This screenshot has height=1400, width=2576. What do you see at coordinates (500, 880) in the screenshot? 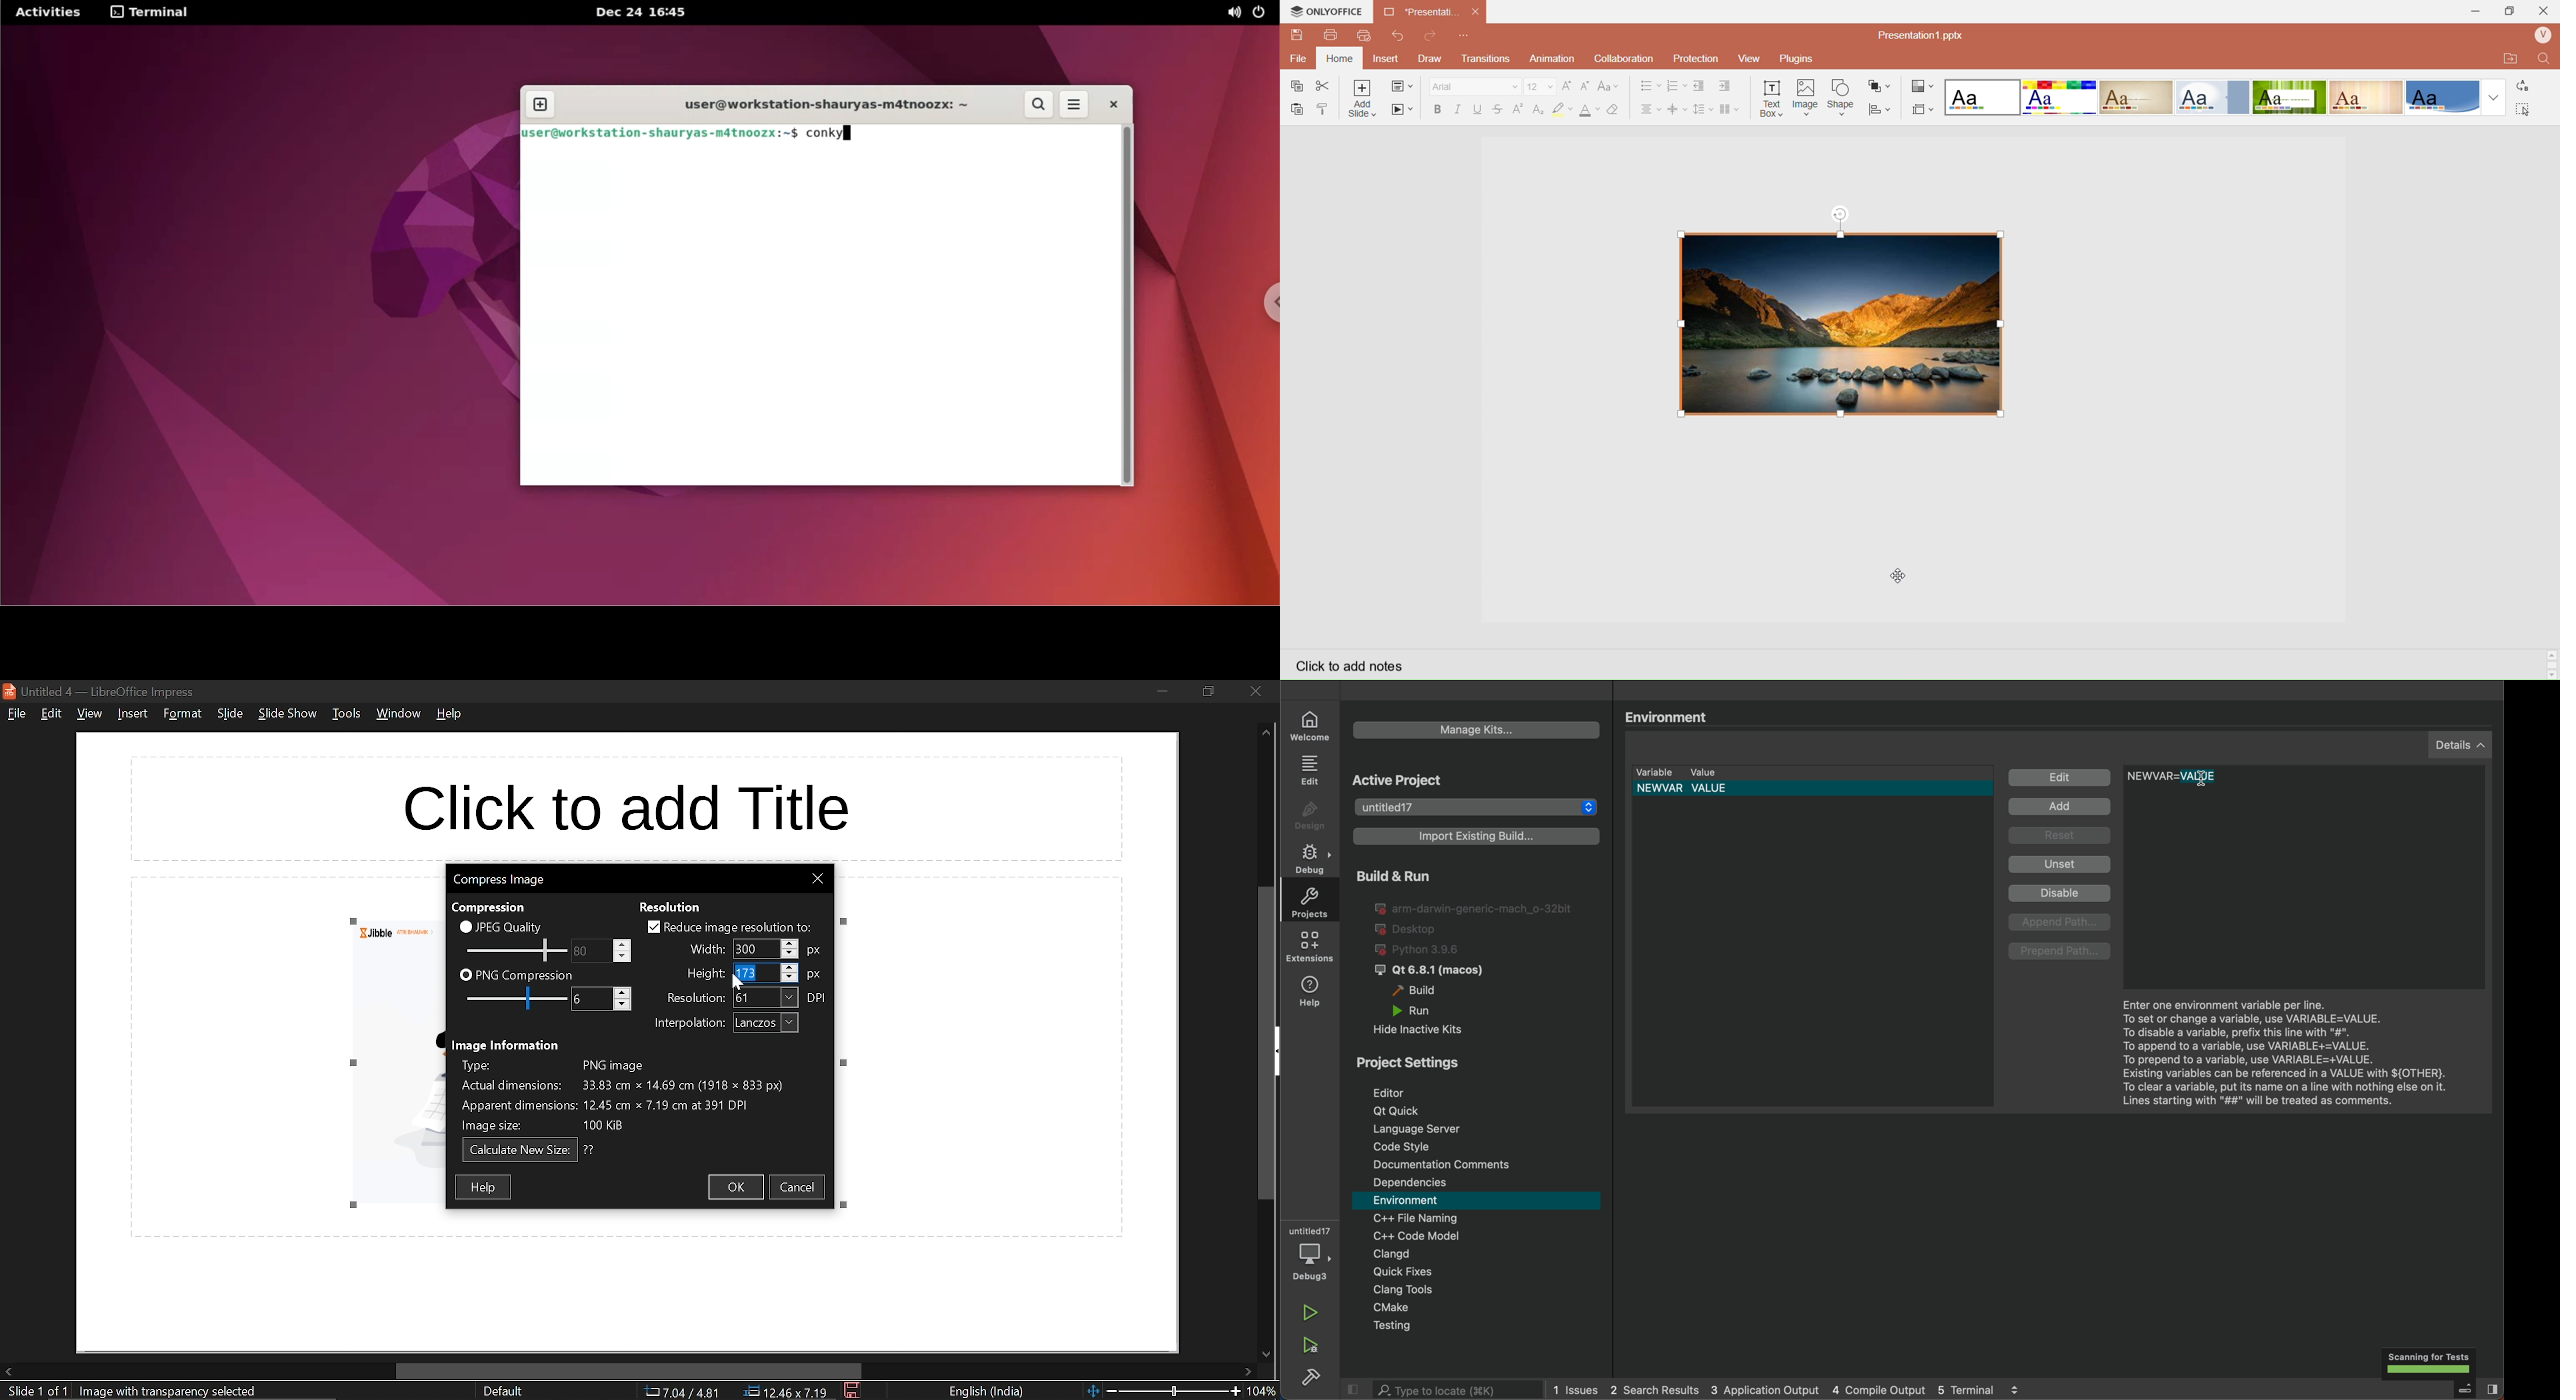
I see `current window` at bounding box center [500, 880].